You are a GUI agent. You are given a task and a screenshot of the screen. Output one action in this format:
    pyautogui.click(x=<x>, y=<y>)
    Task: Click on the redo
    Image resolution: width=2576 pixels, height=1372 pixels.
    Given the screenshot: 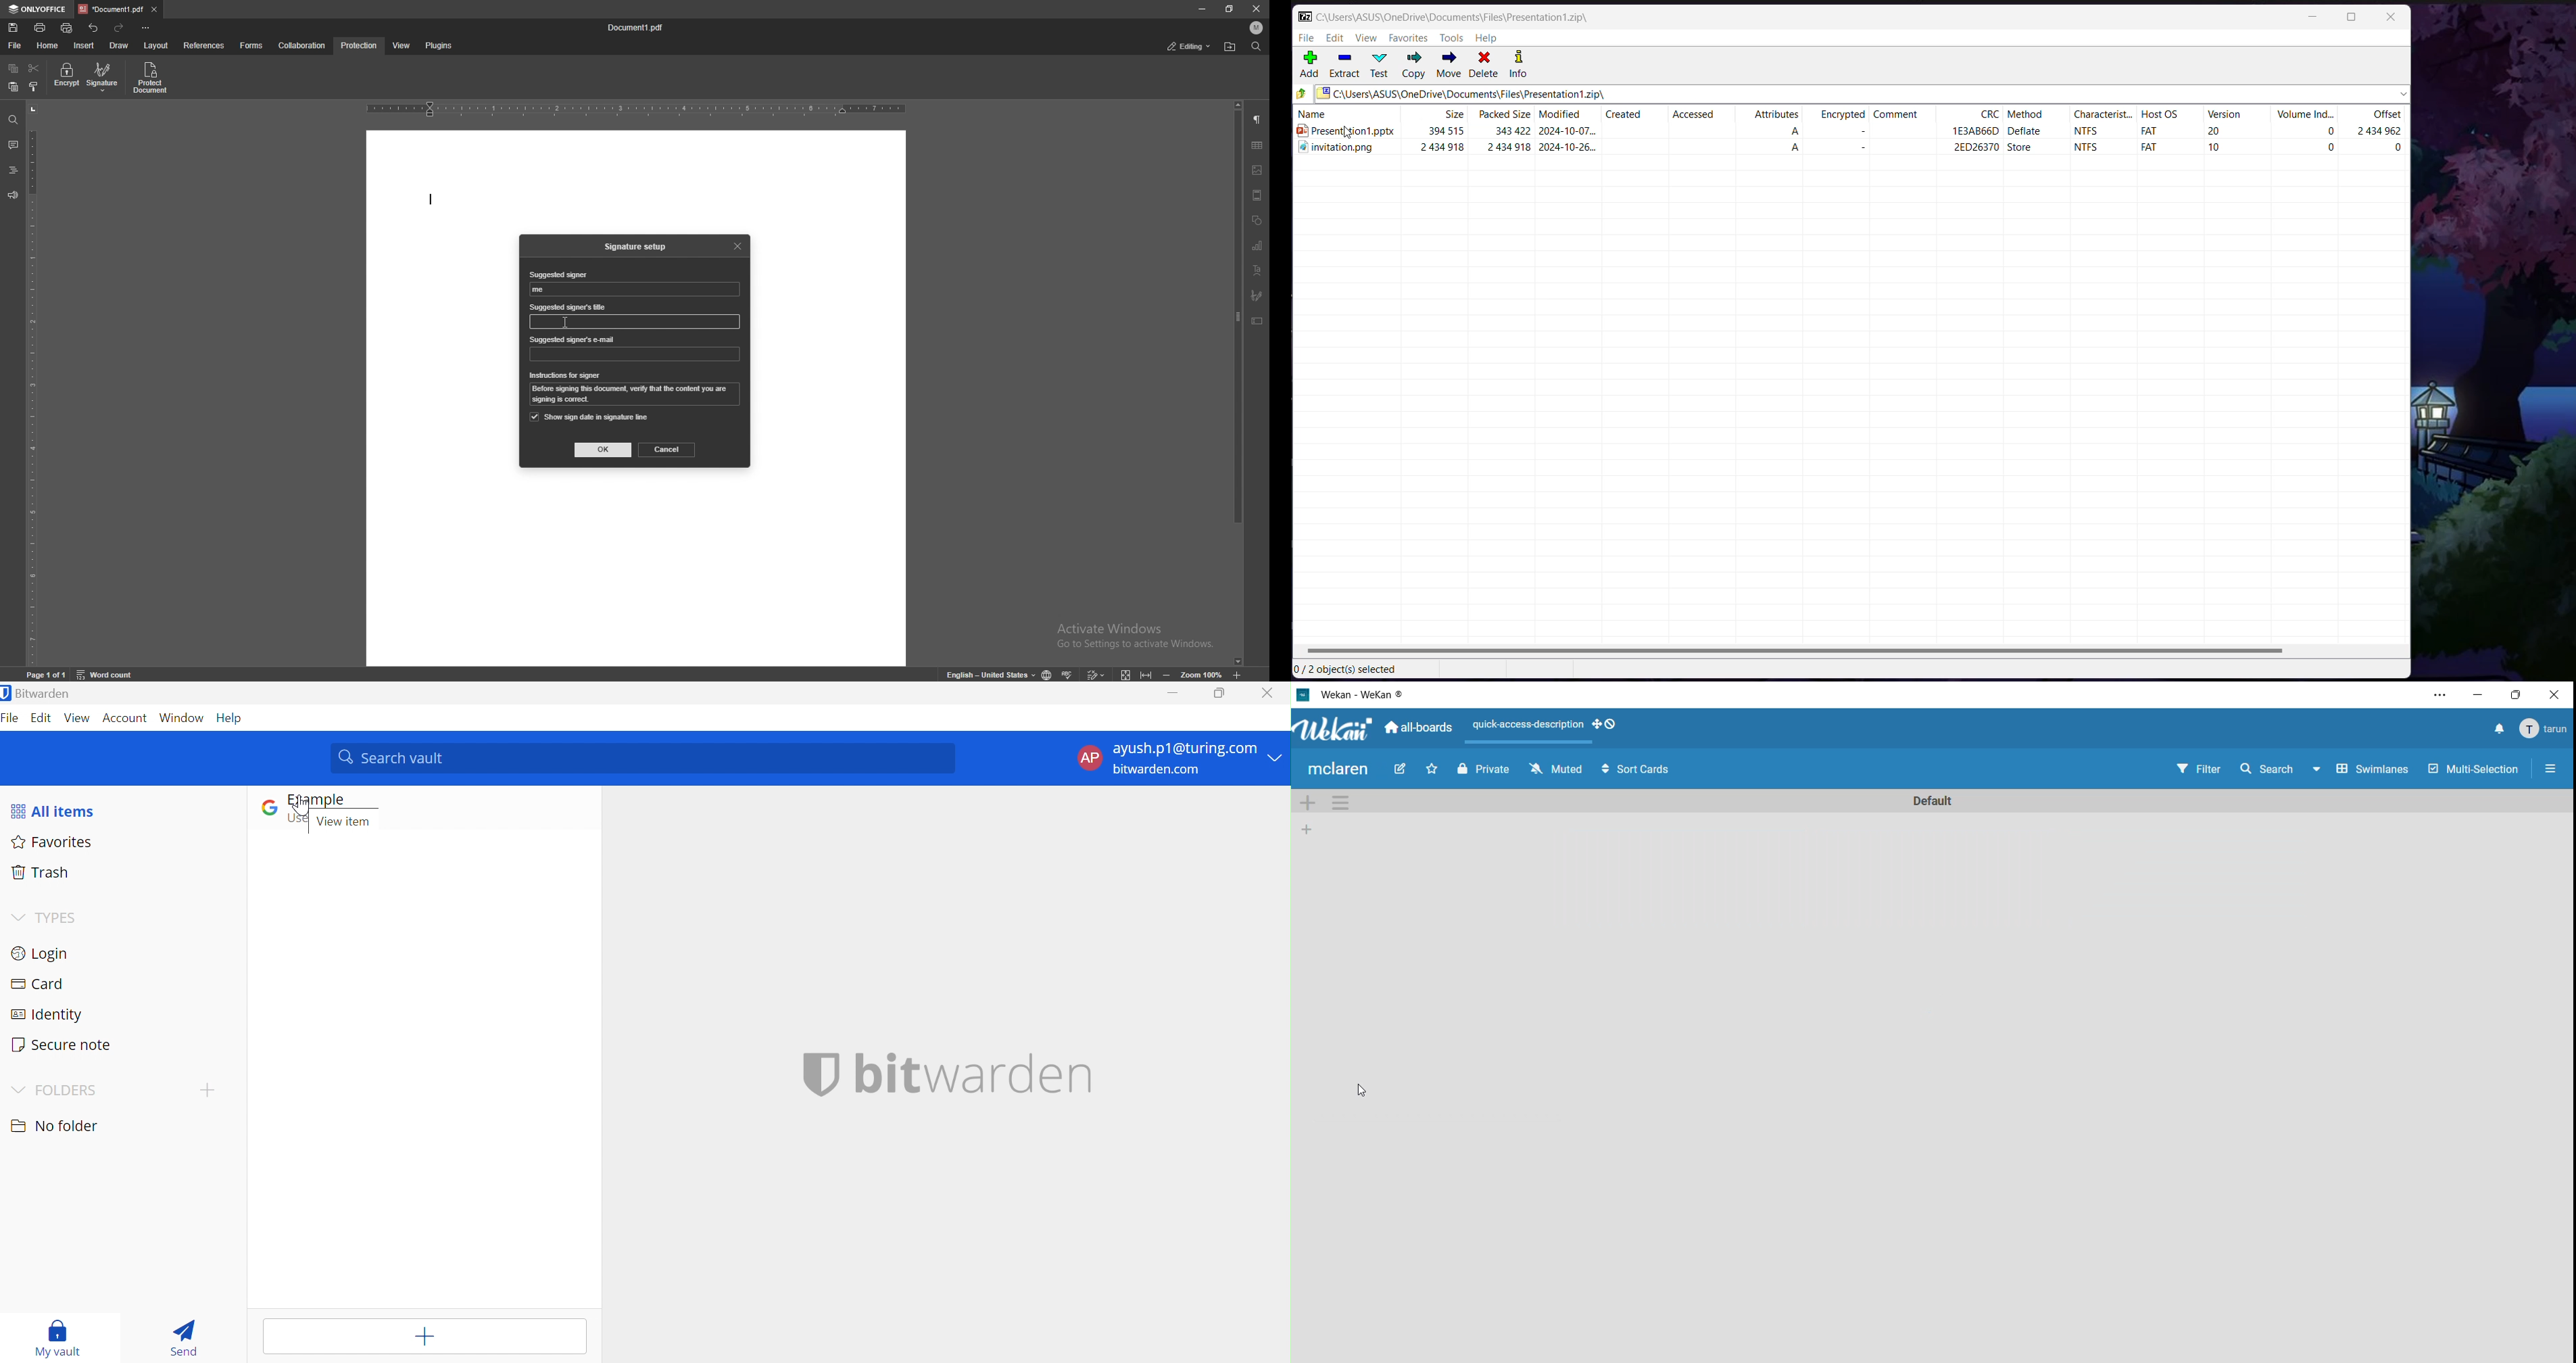 What is the action you would take?
    pyautogui.click(x=120, y=28)
    